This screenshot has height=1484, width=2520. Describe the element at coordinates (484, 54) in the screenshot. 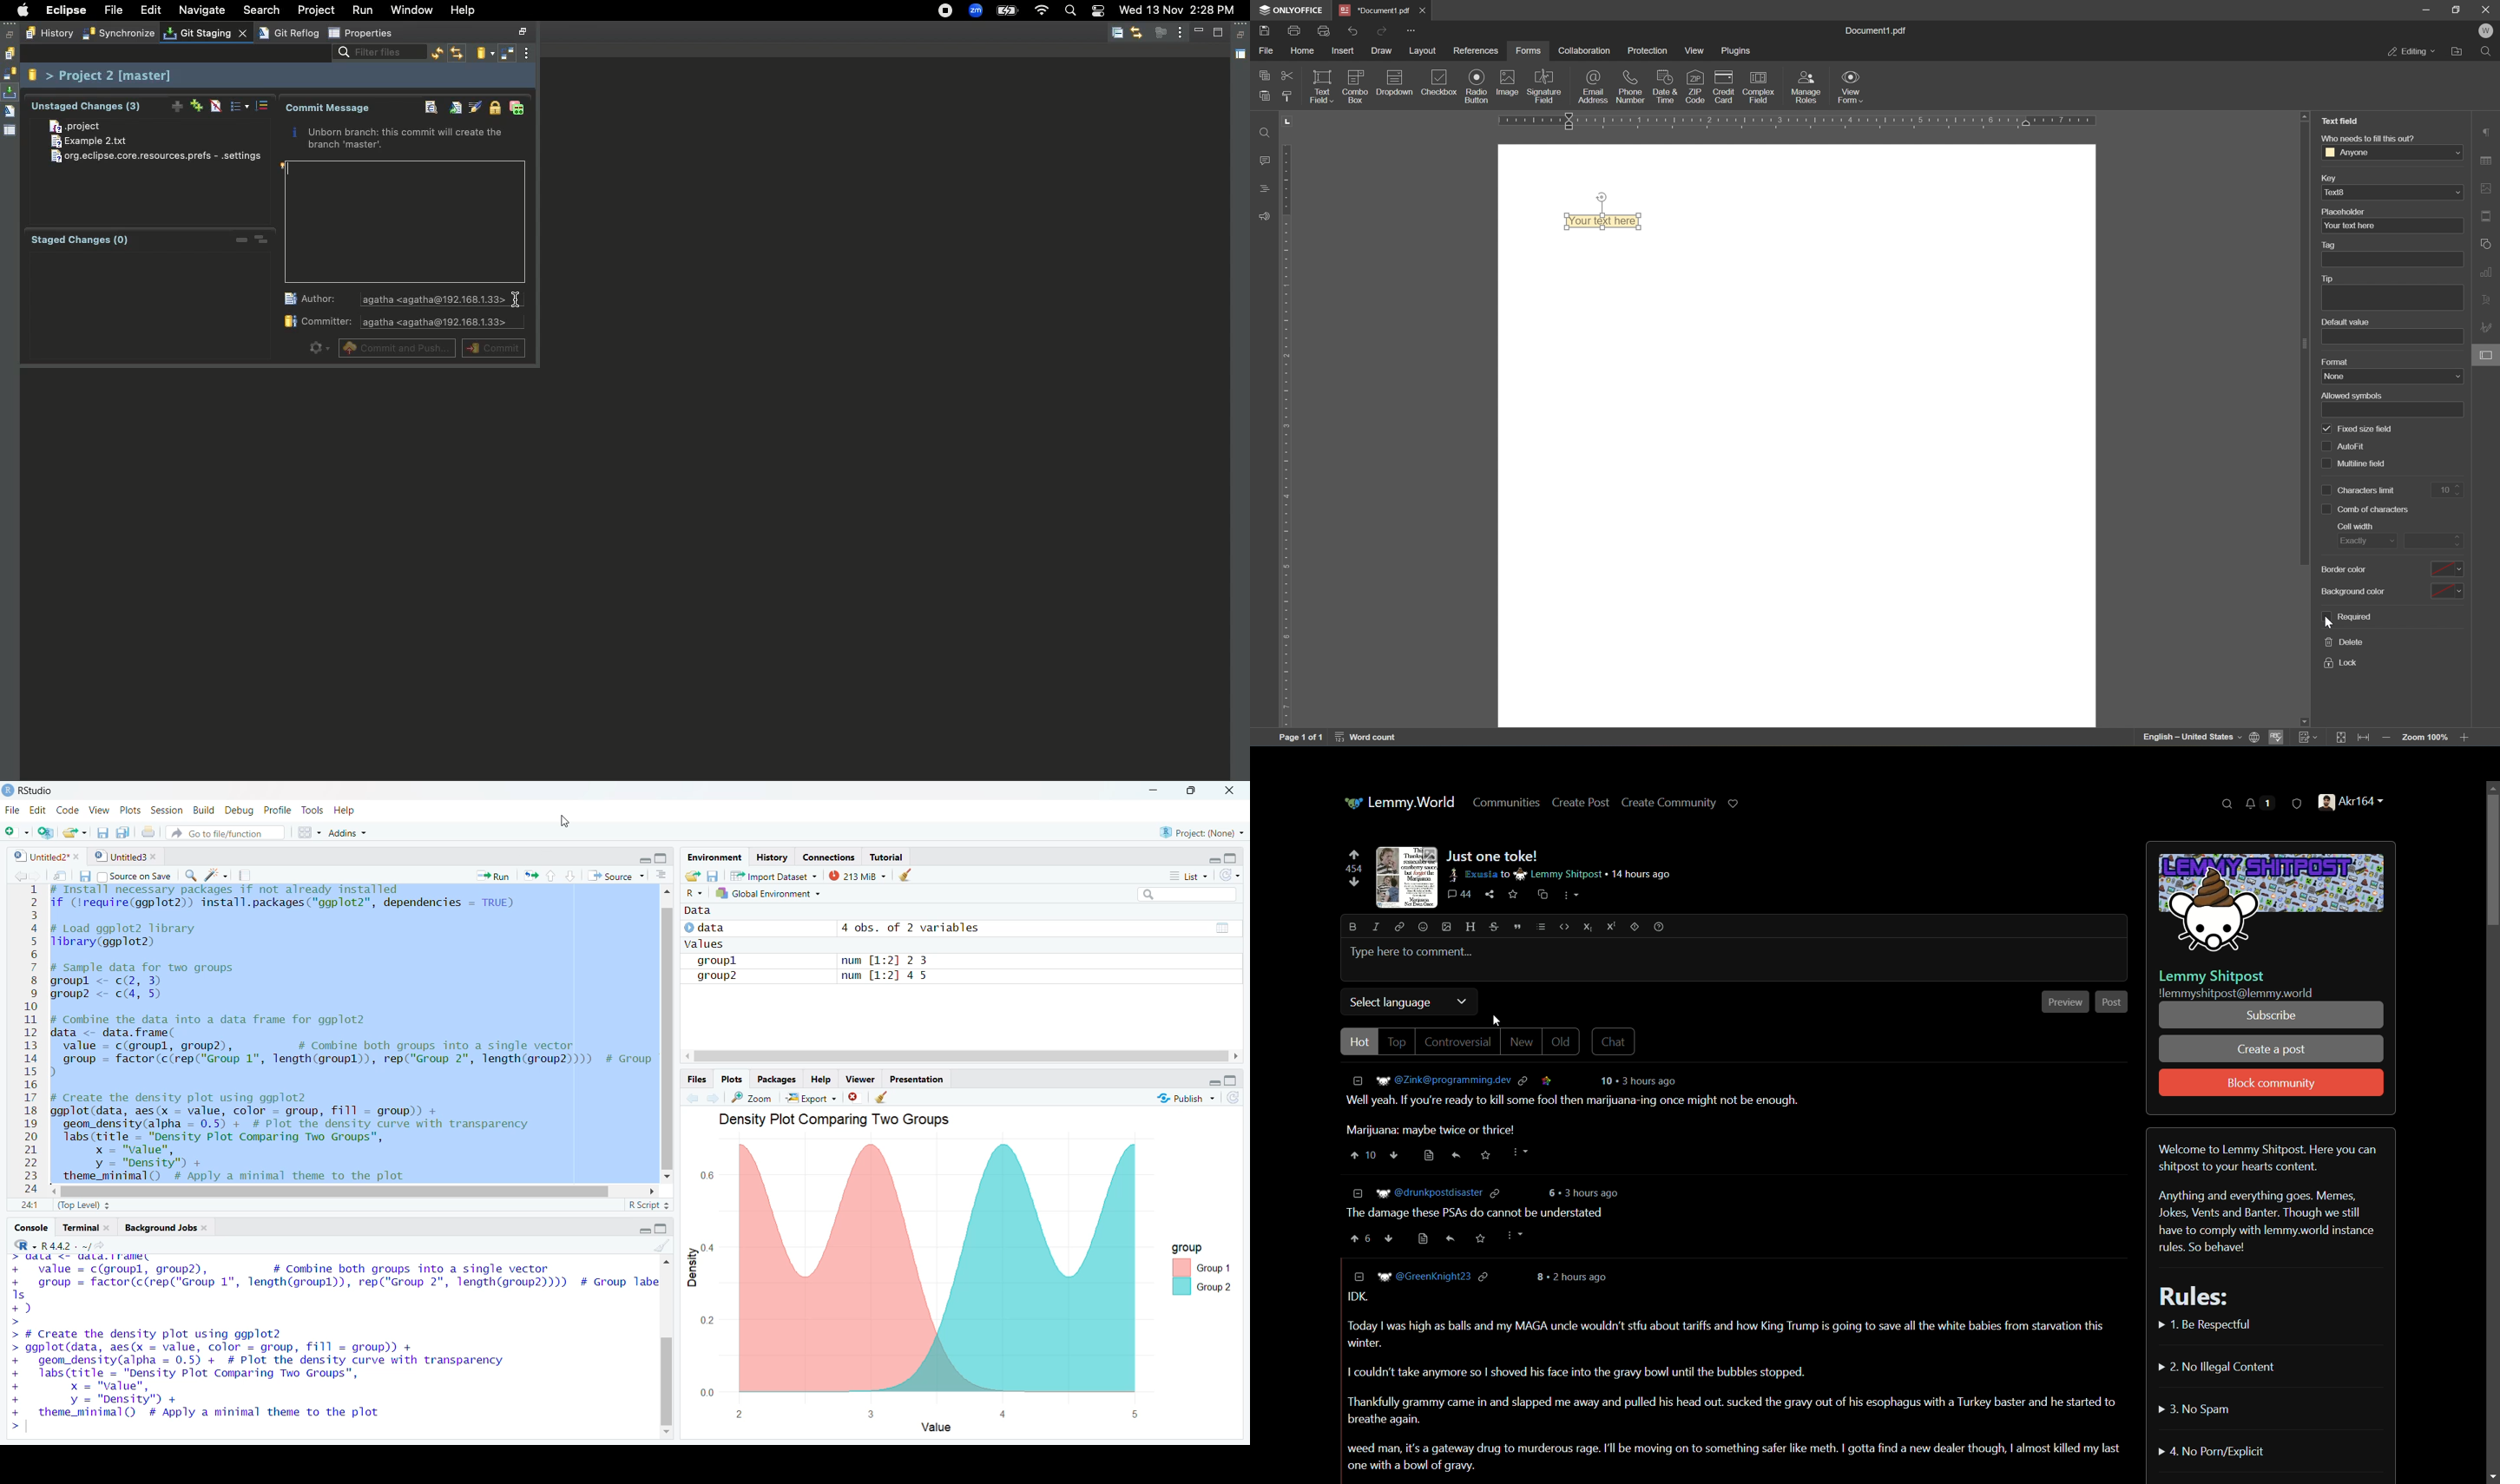

I see `Switch repository` at that location.